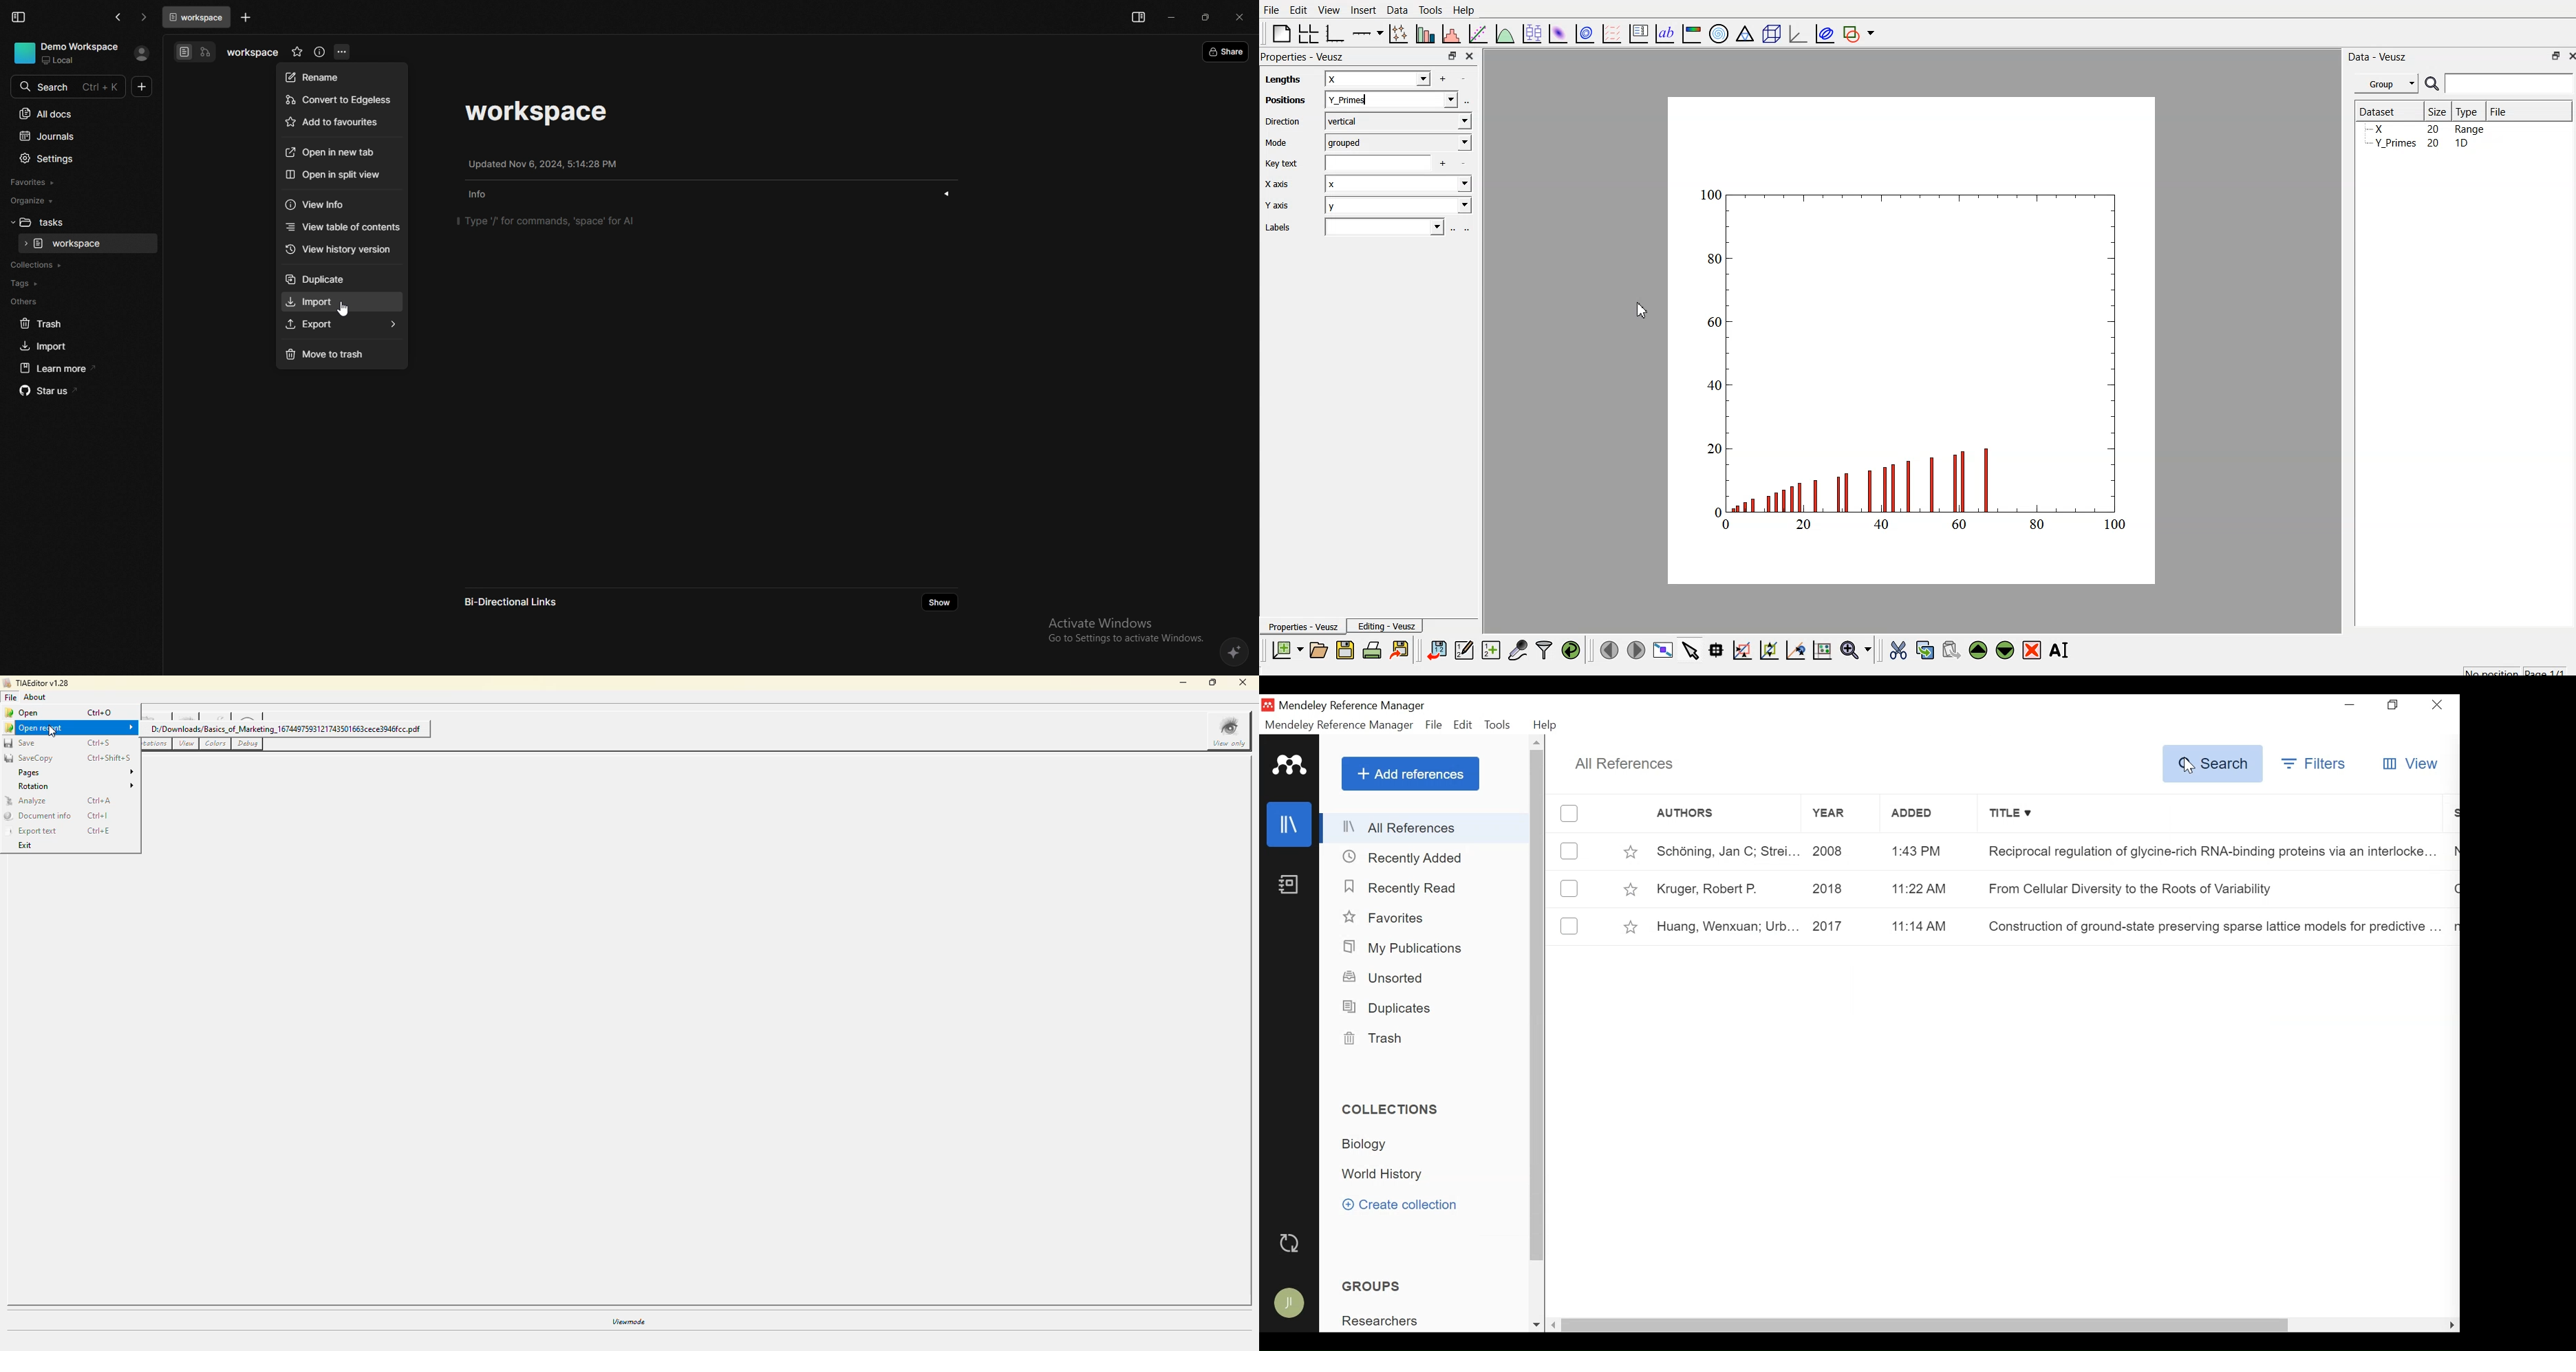 This screenshot has width=2576, height=1372. What do you see at coordinates (1240, 18) in the screenshot?
I see `close` at bounding box center [1240, 18].